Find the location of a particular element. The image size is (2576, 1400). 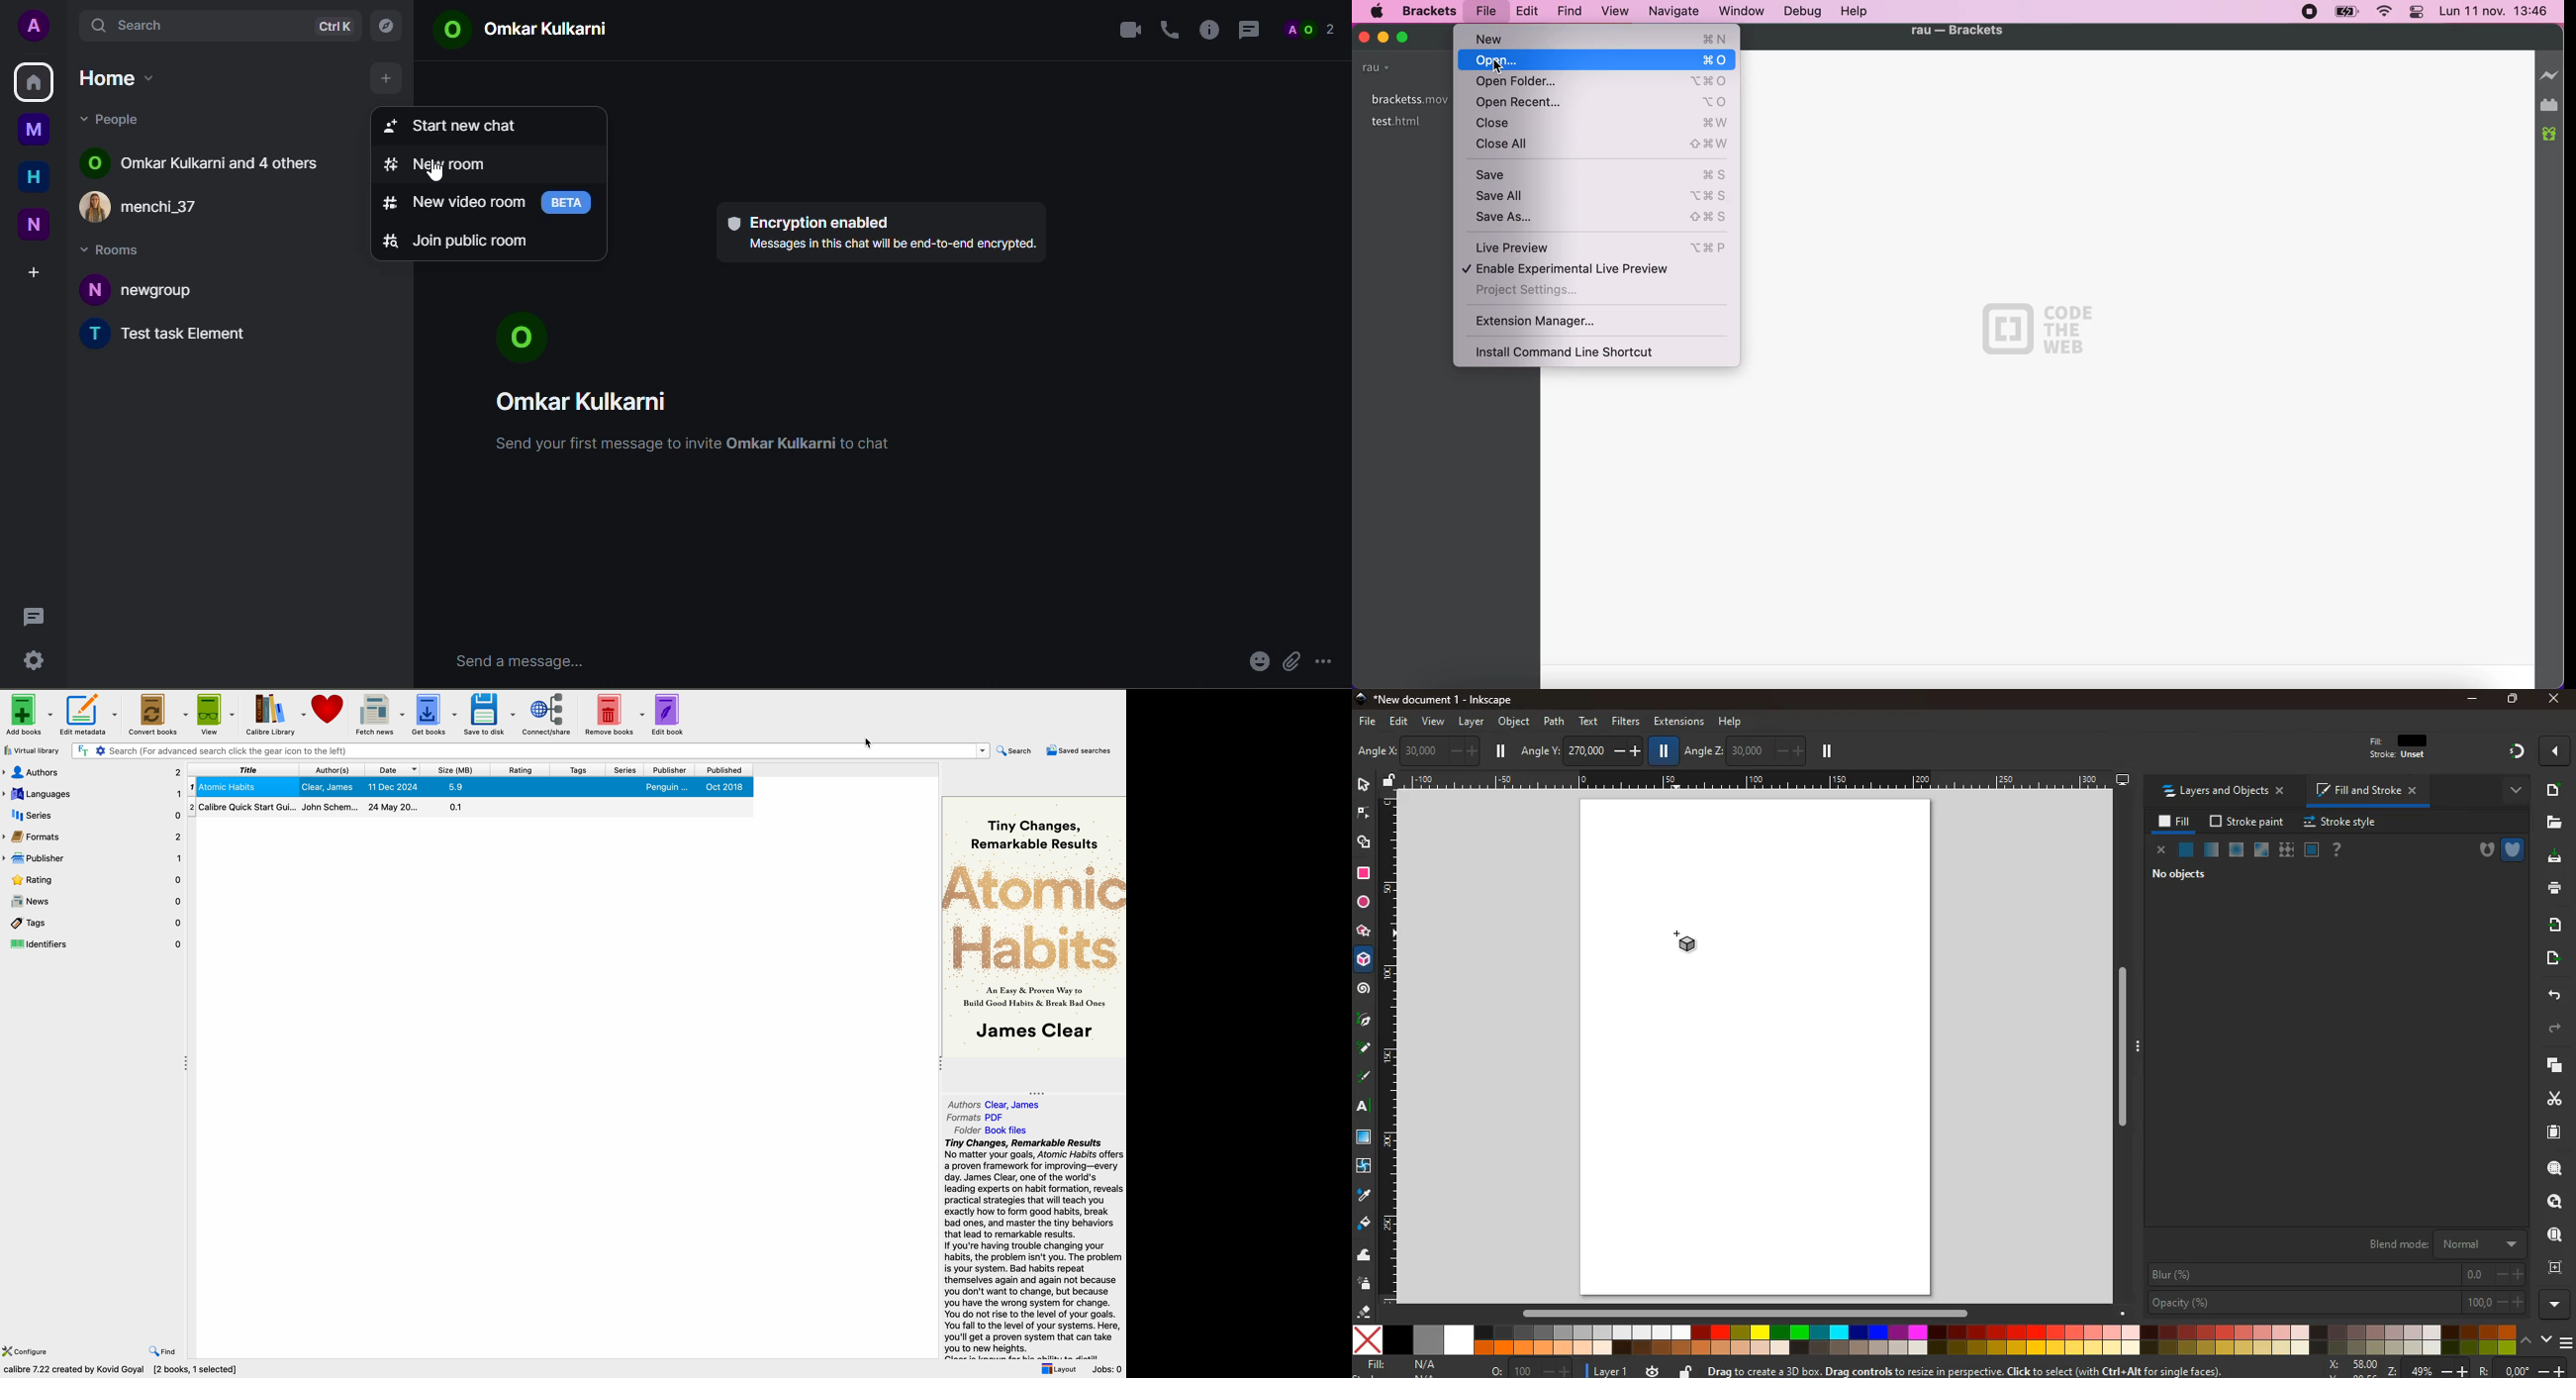

open is located at coordinates (1619, 61).